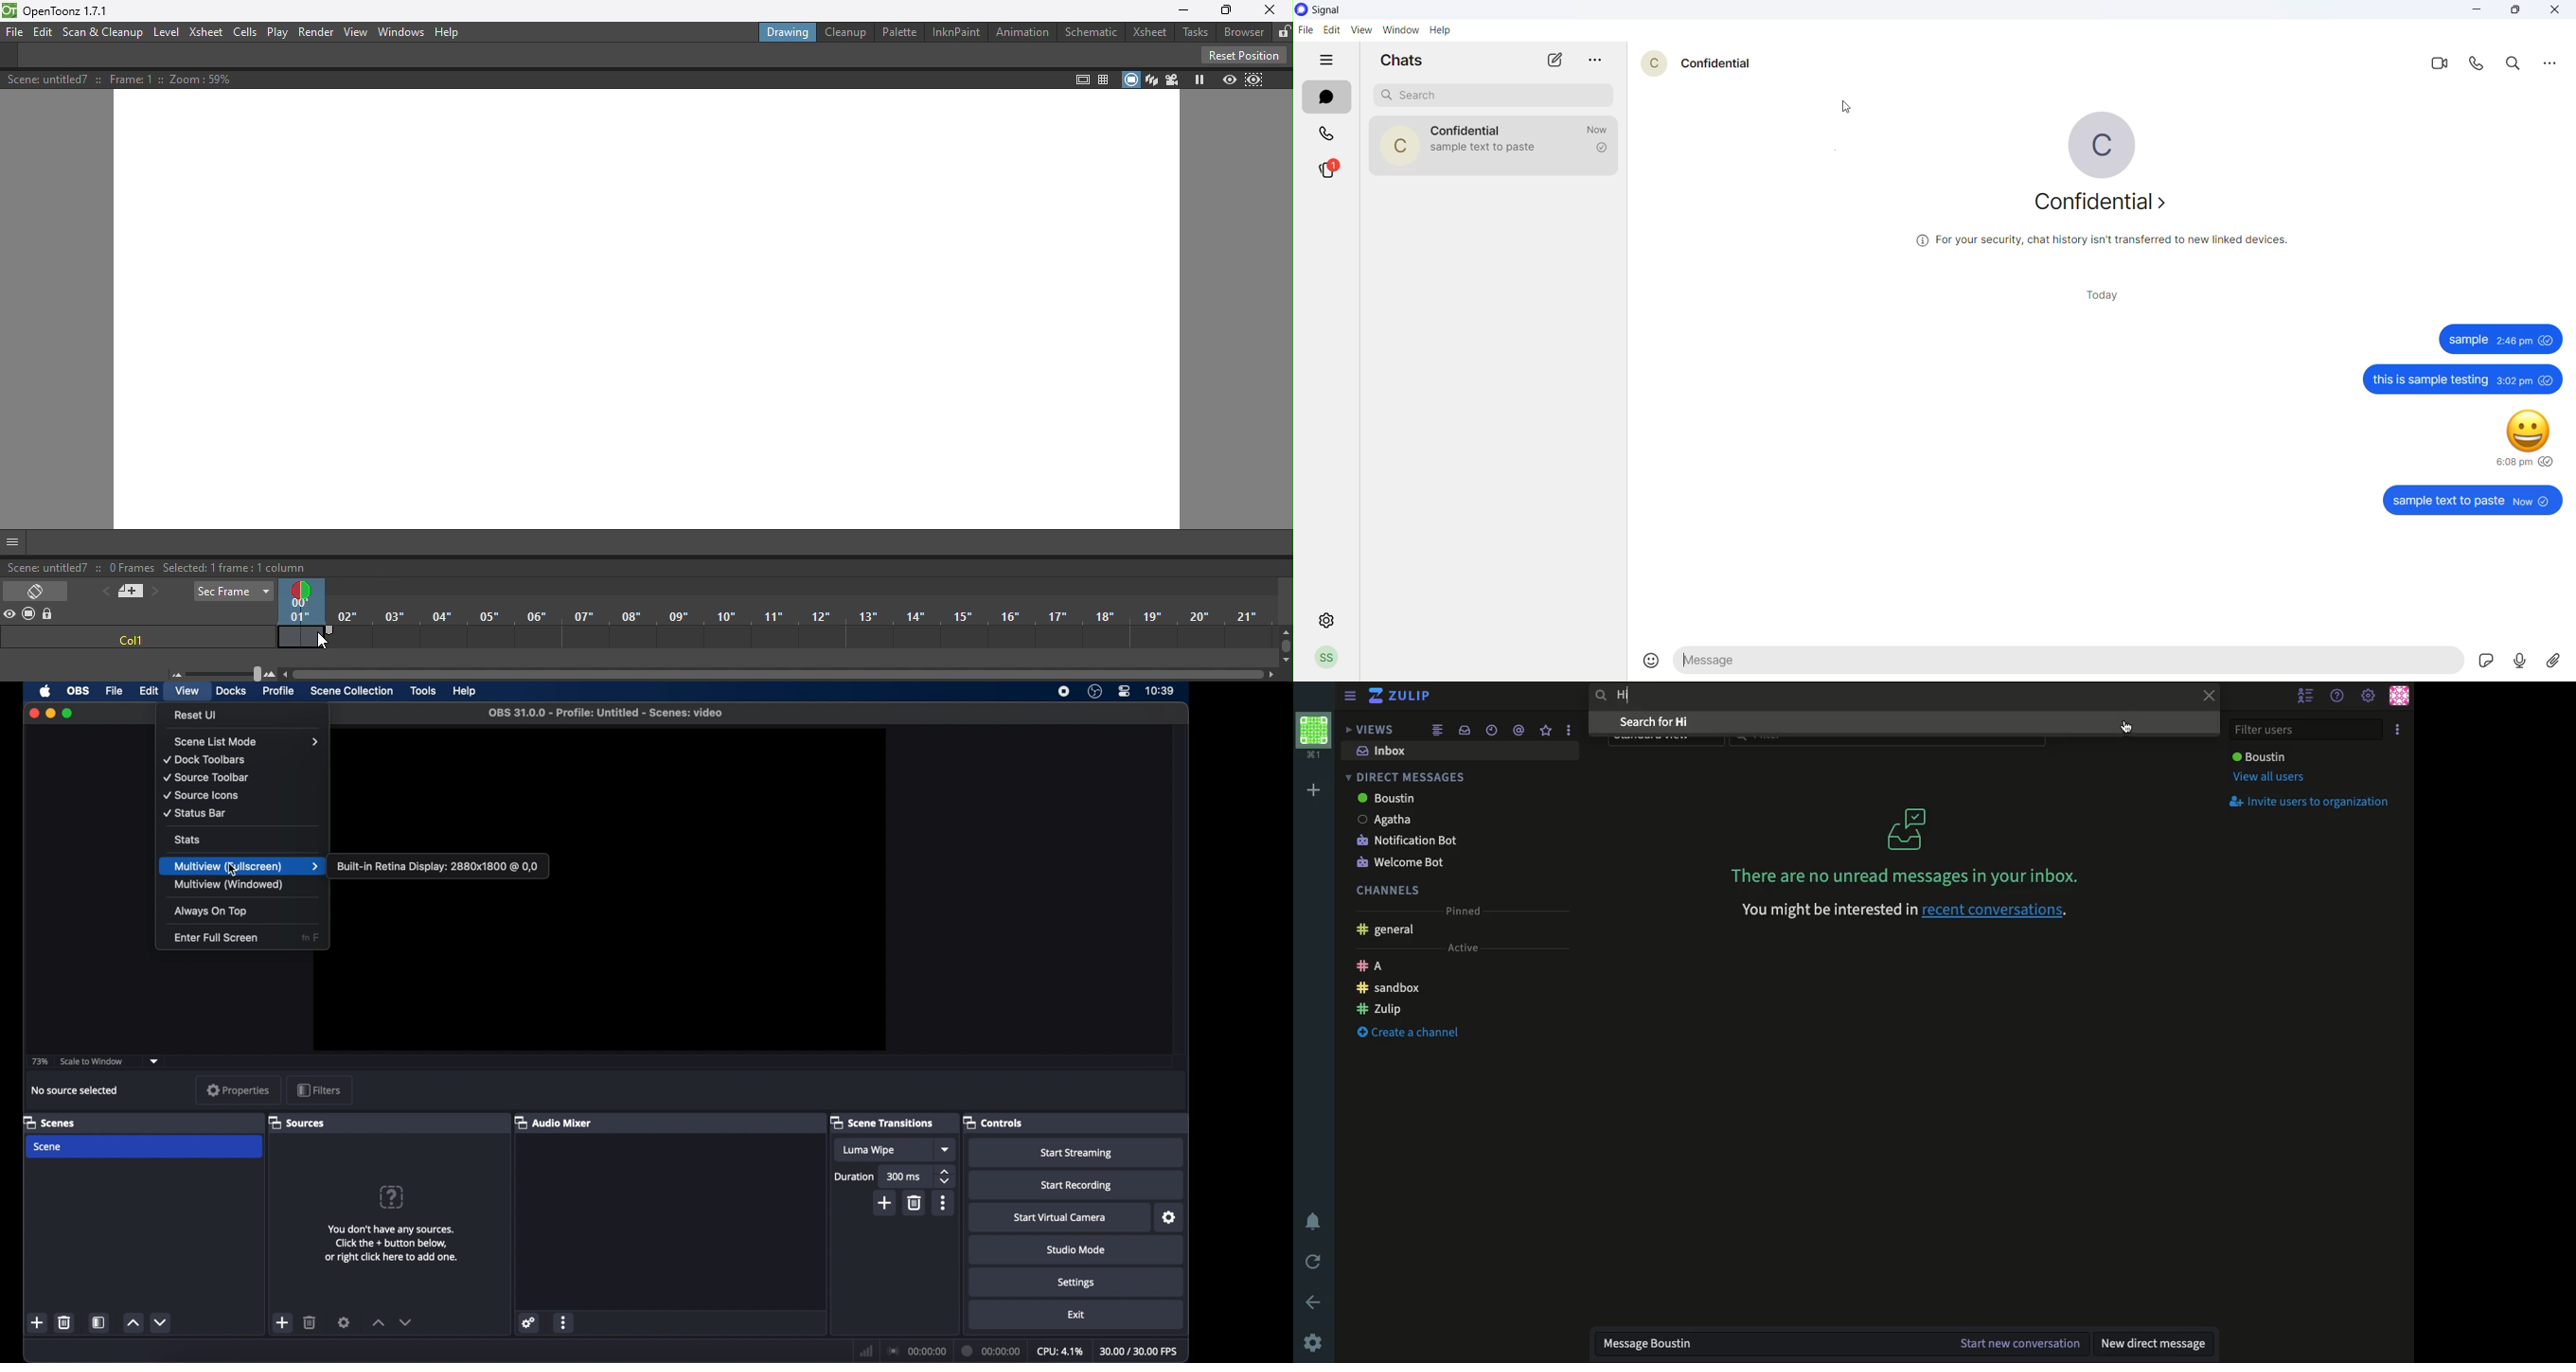  I want to click on Create a channe, so click(1409, 1032).